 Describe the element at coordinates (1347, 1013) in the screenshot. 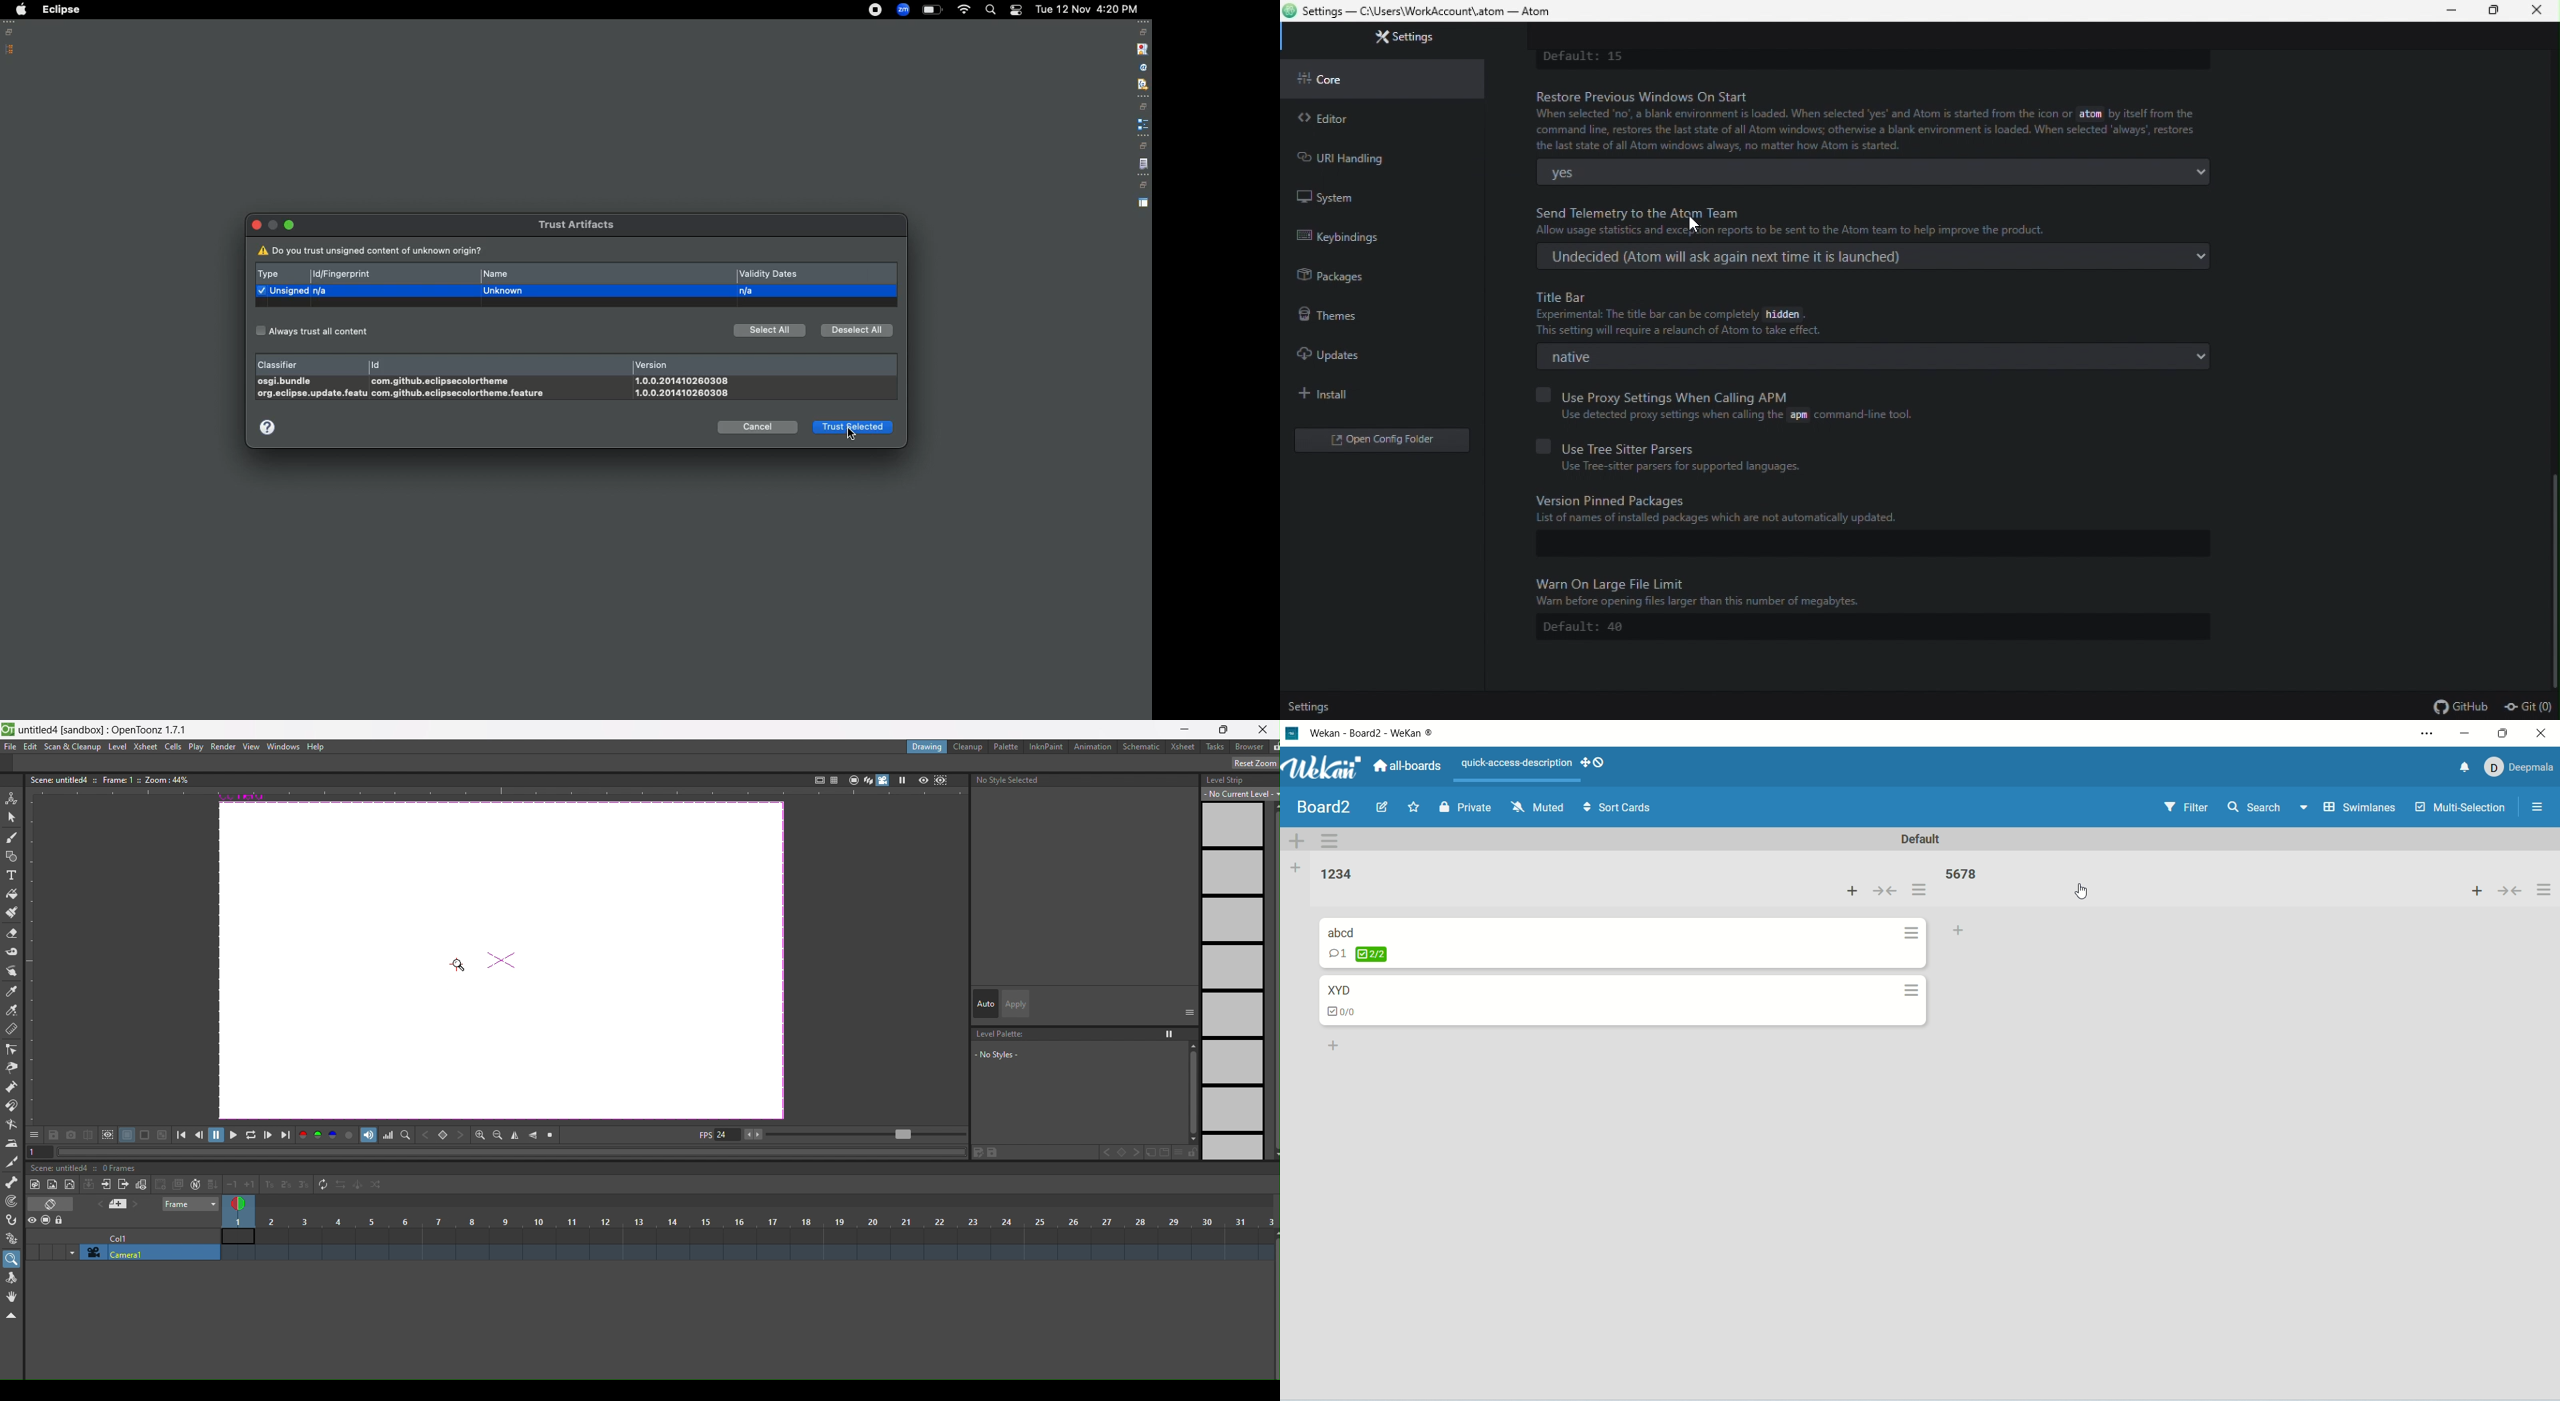

I see `checklist` at that location.